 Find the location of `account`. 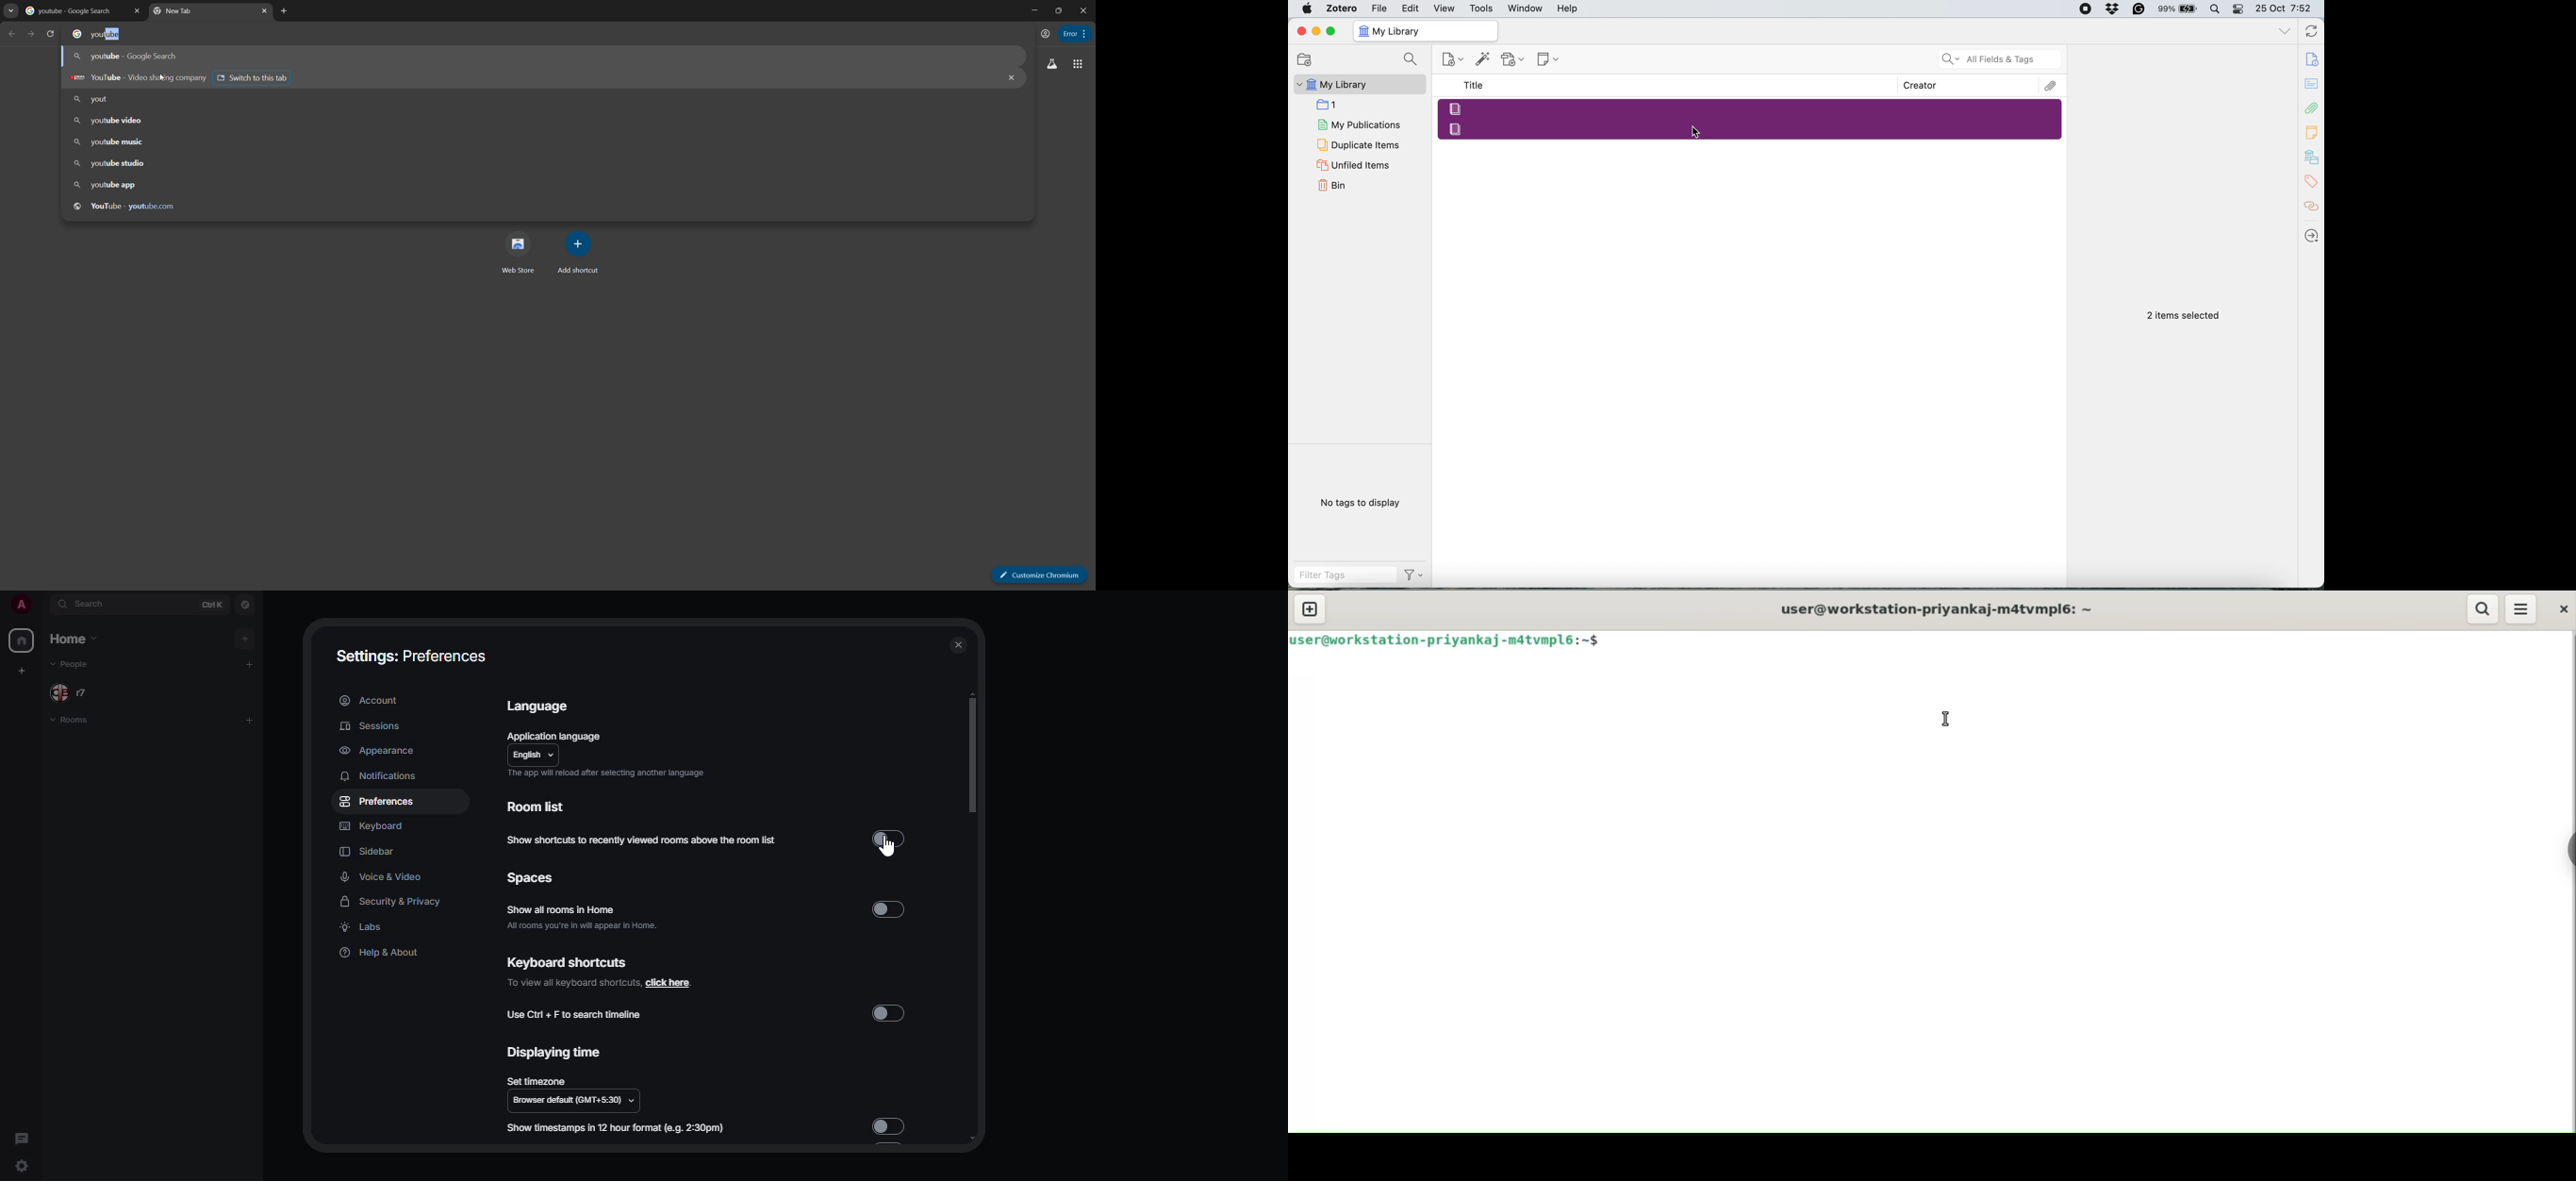

account is located at coordinates (1045, 33).